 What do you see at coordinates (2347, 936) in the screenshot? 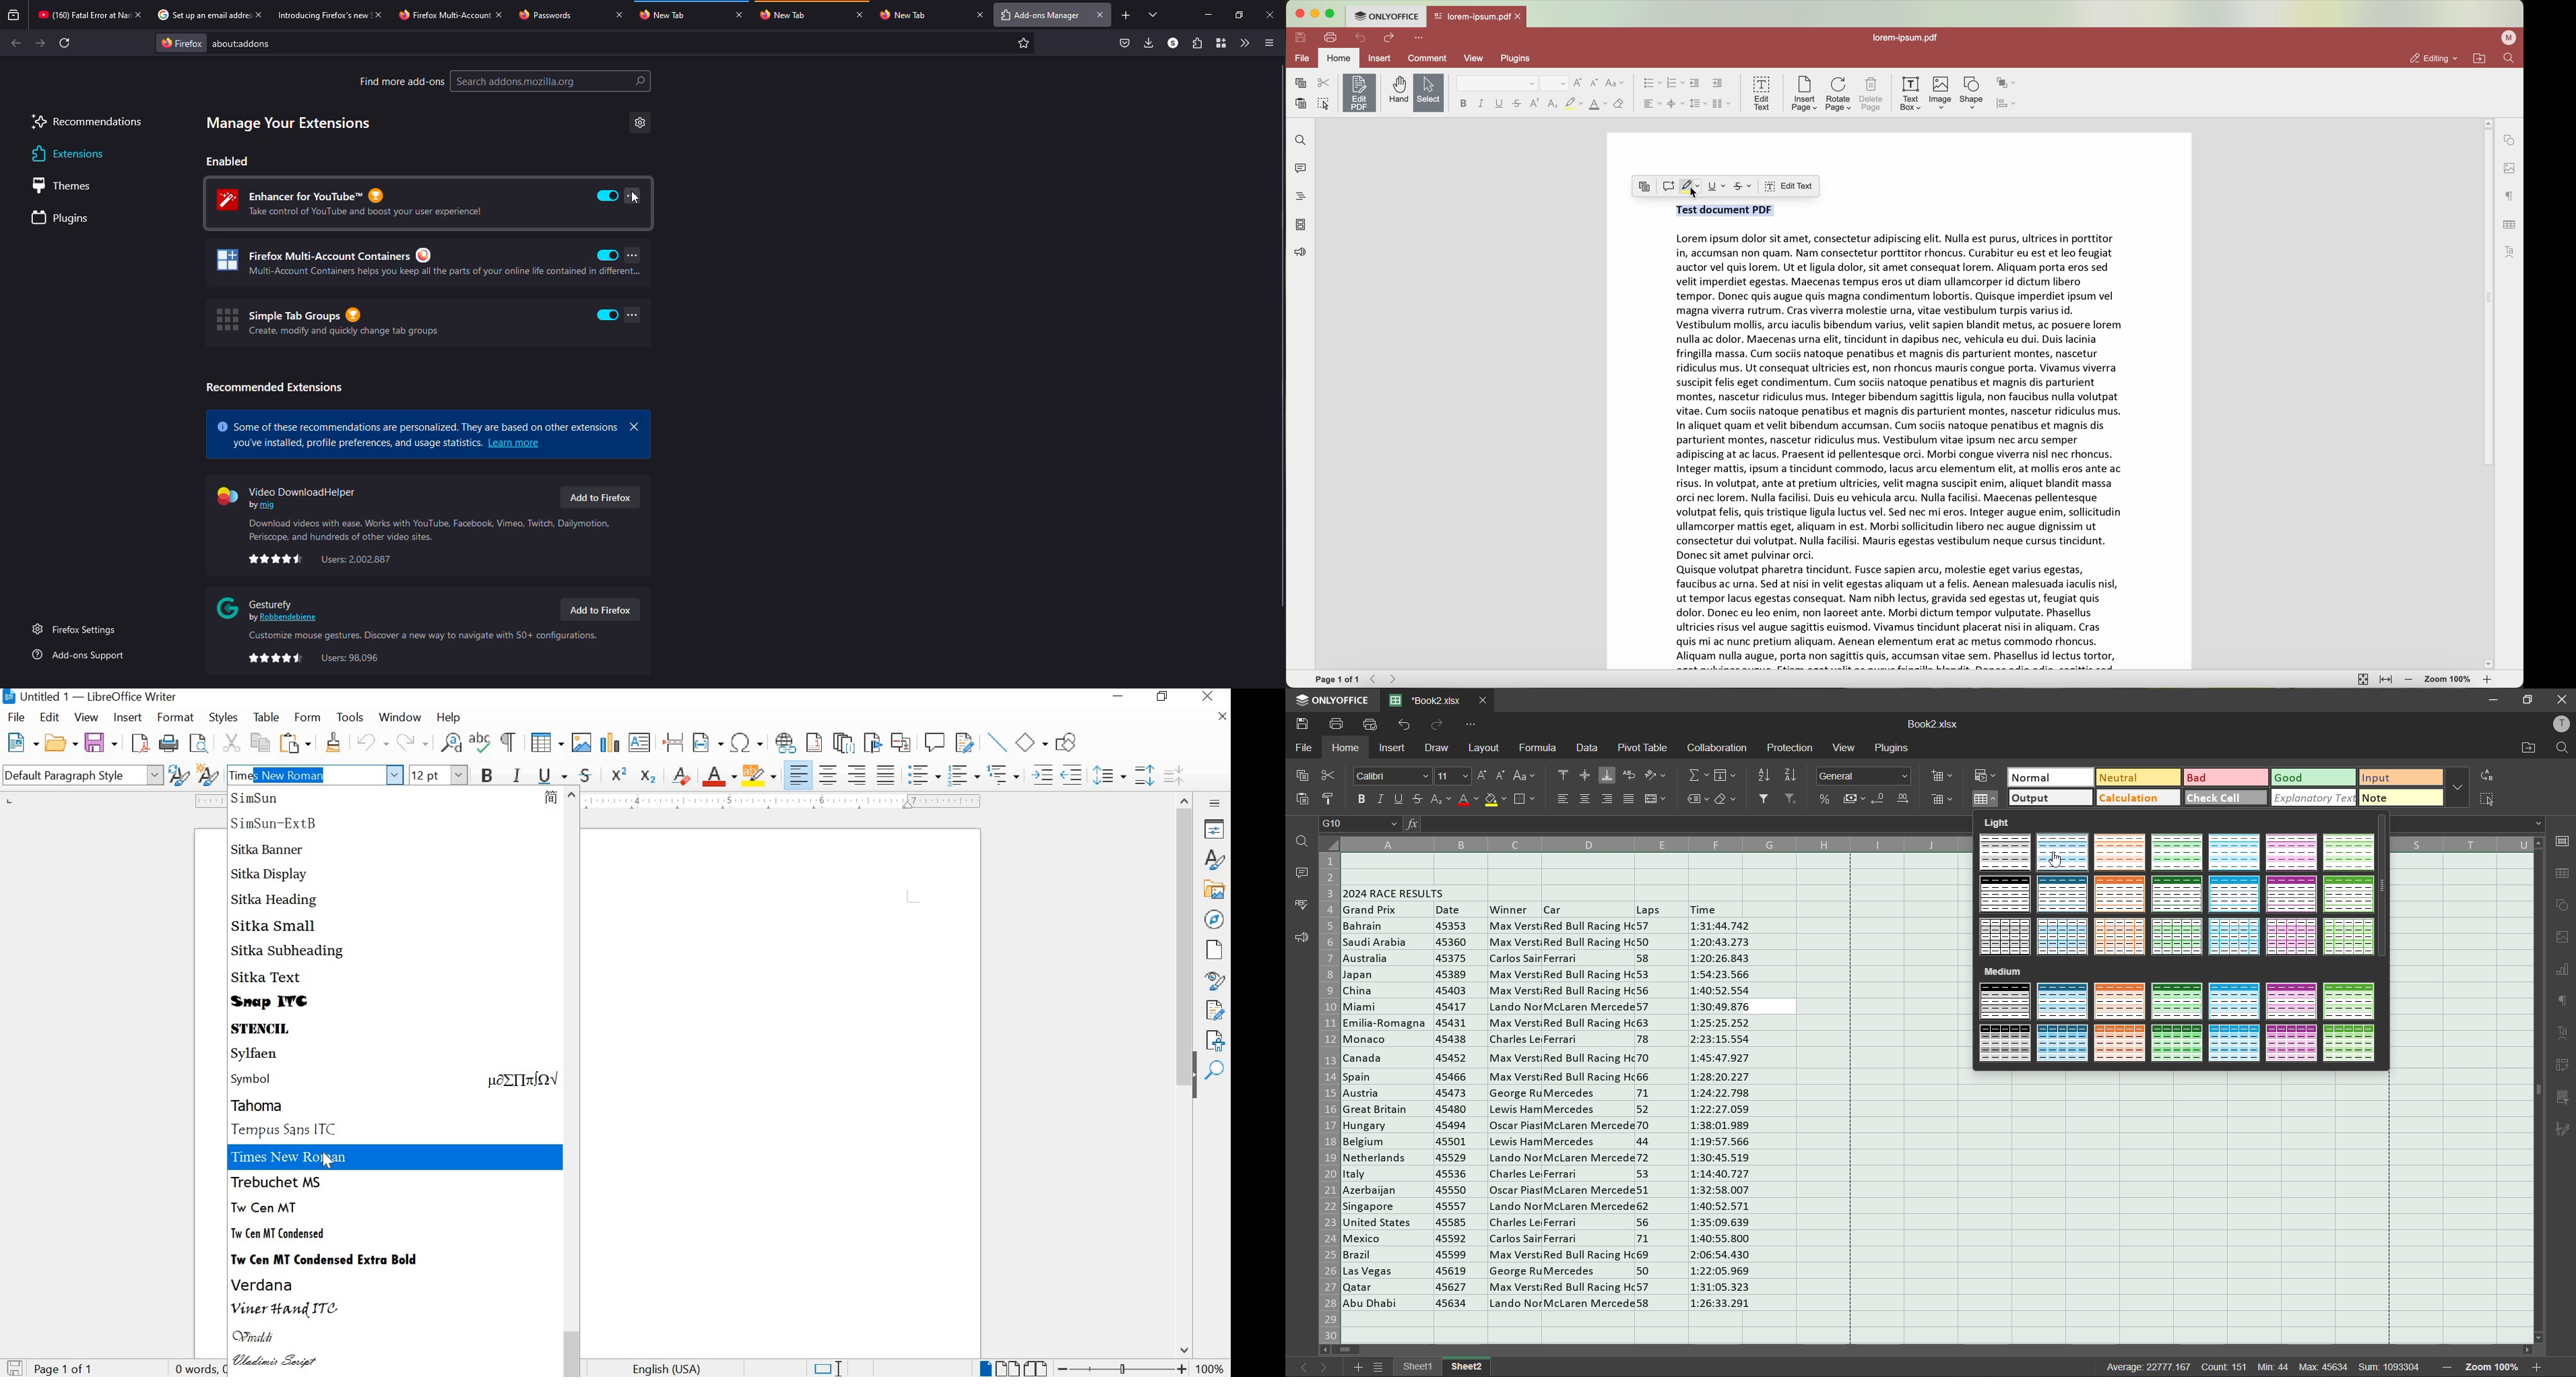
I see `table style light 21` at bounding box center [2347, 936].